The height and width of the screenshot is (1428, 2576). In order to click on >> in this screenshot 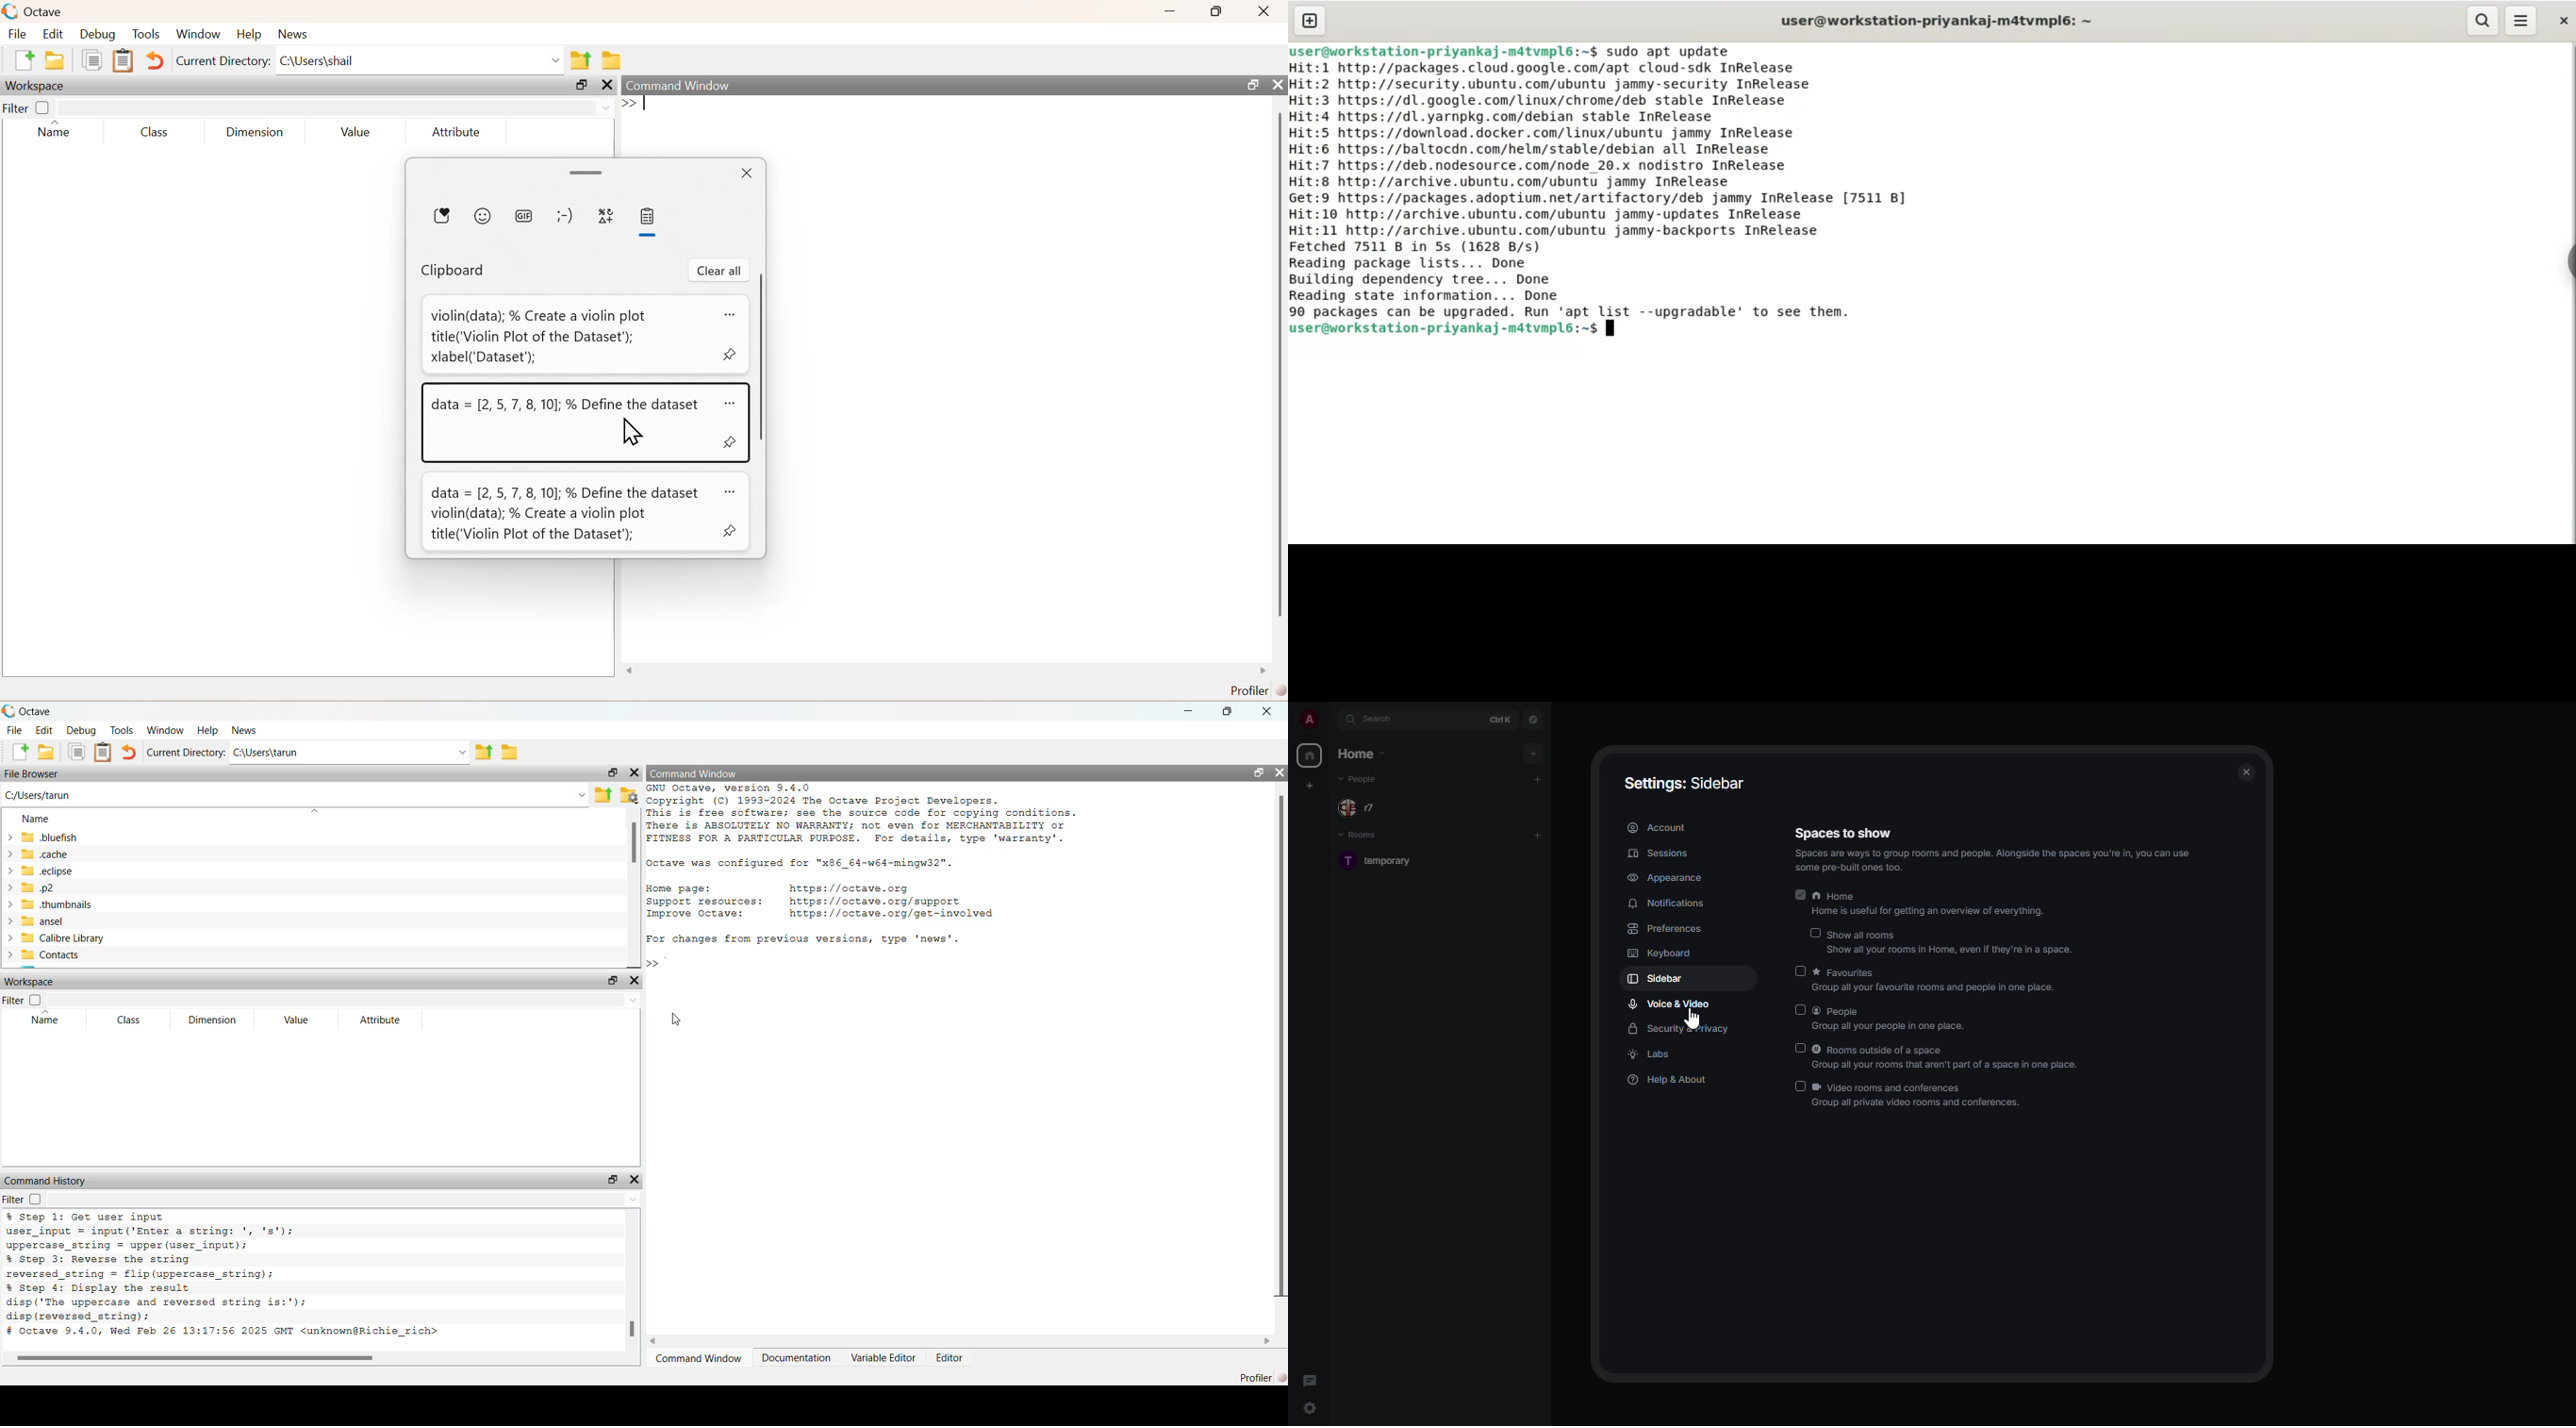, I will do `click(631, 103)`.